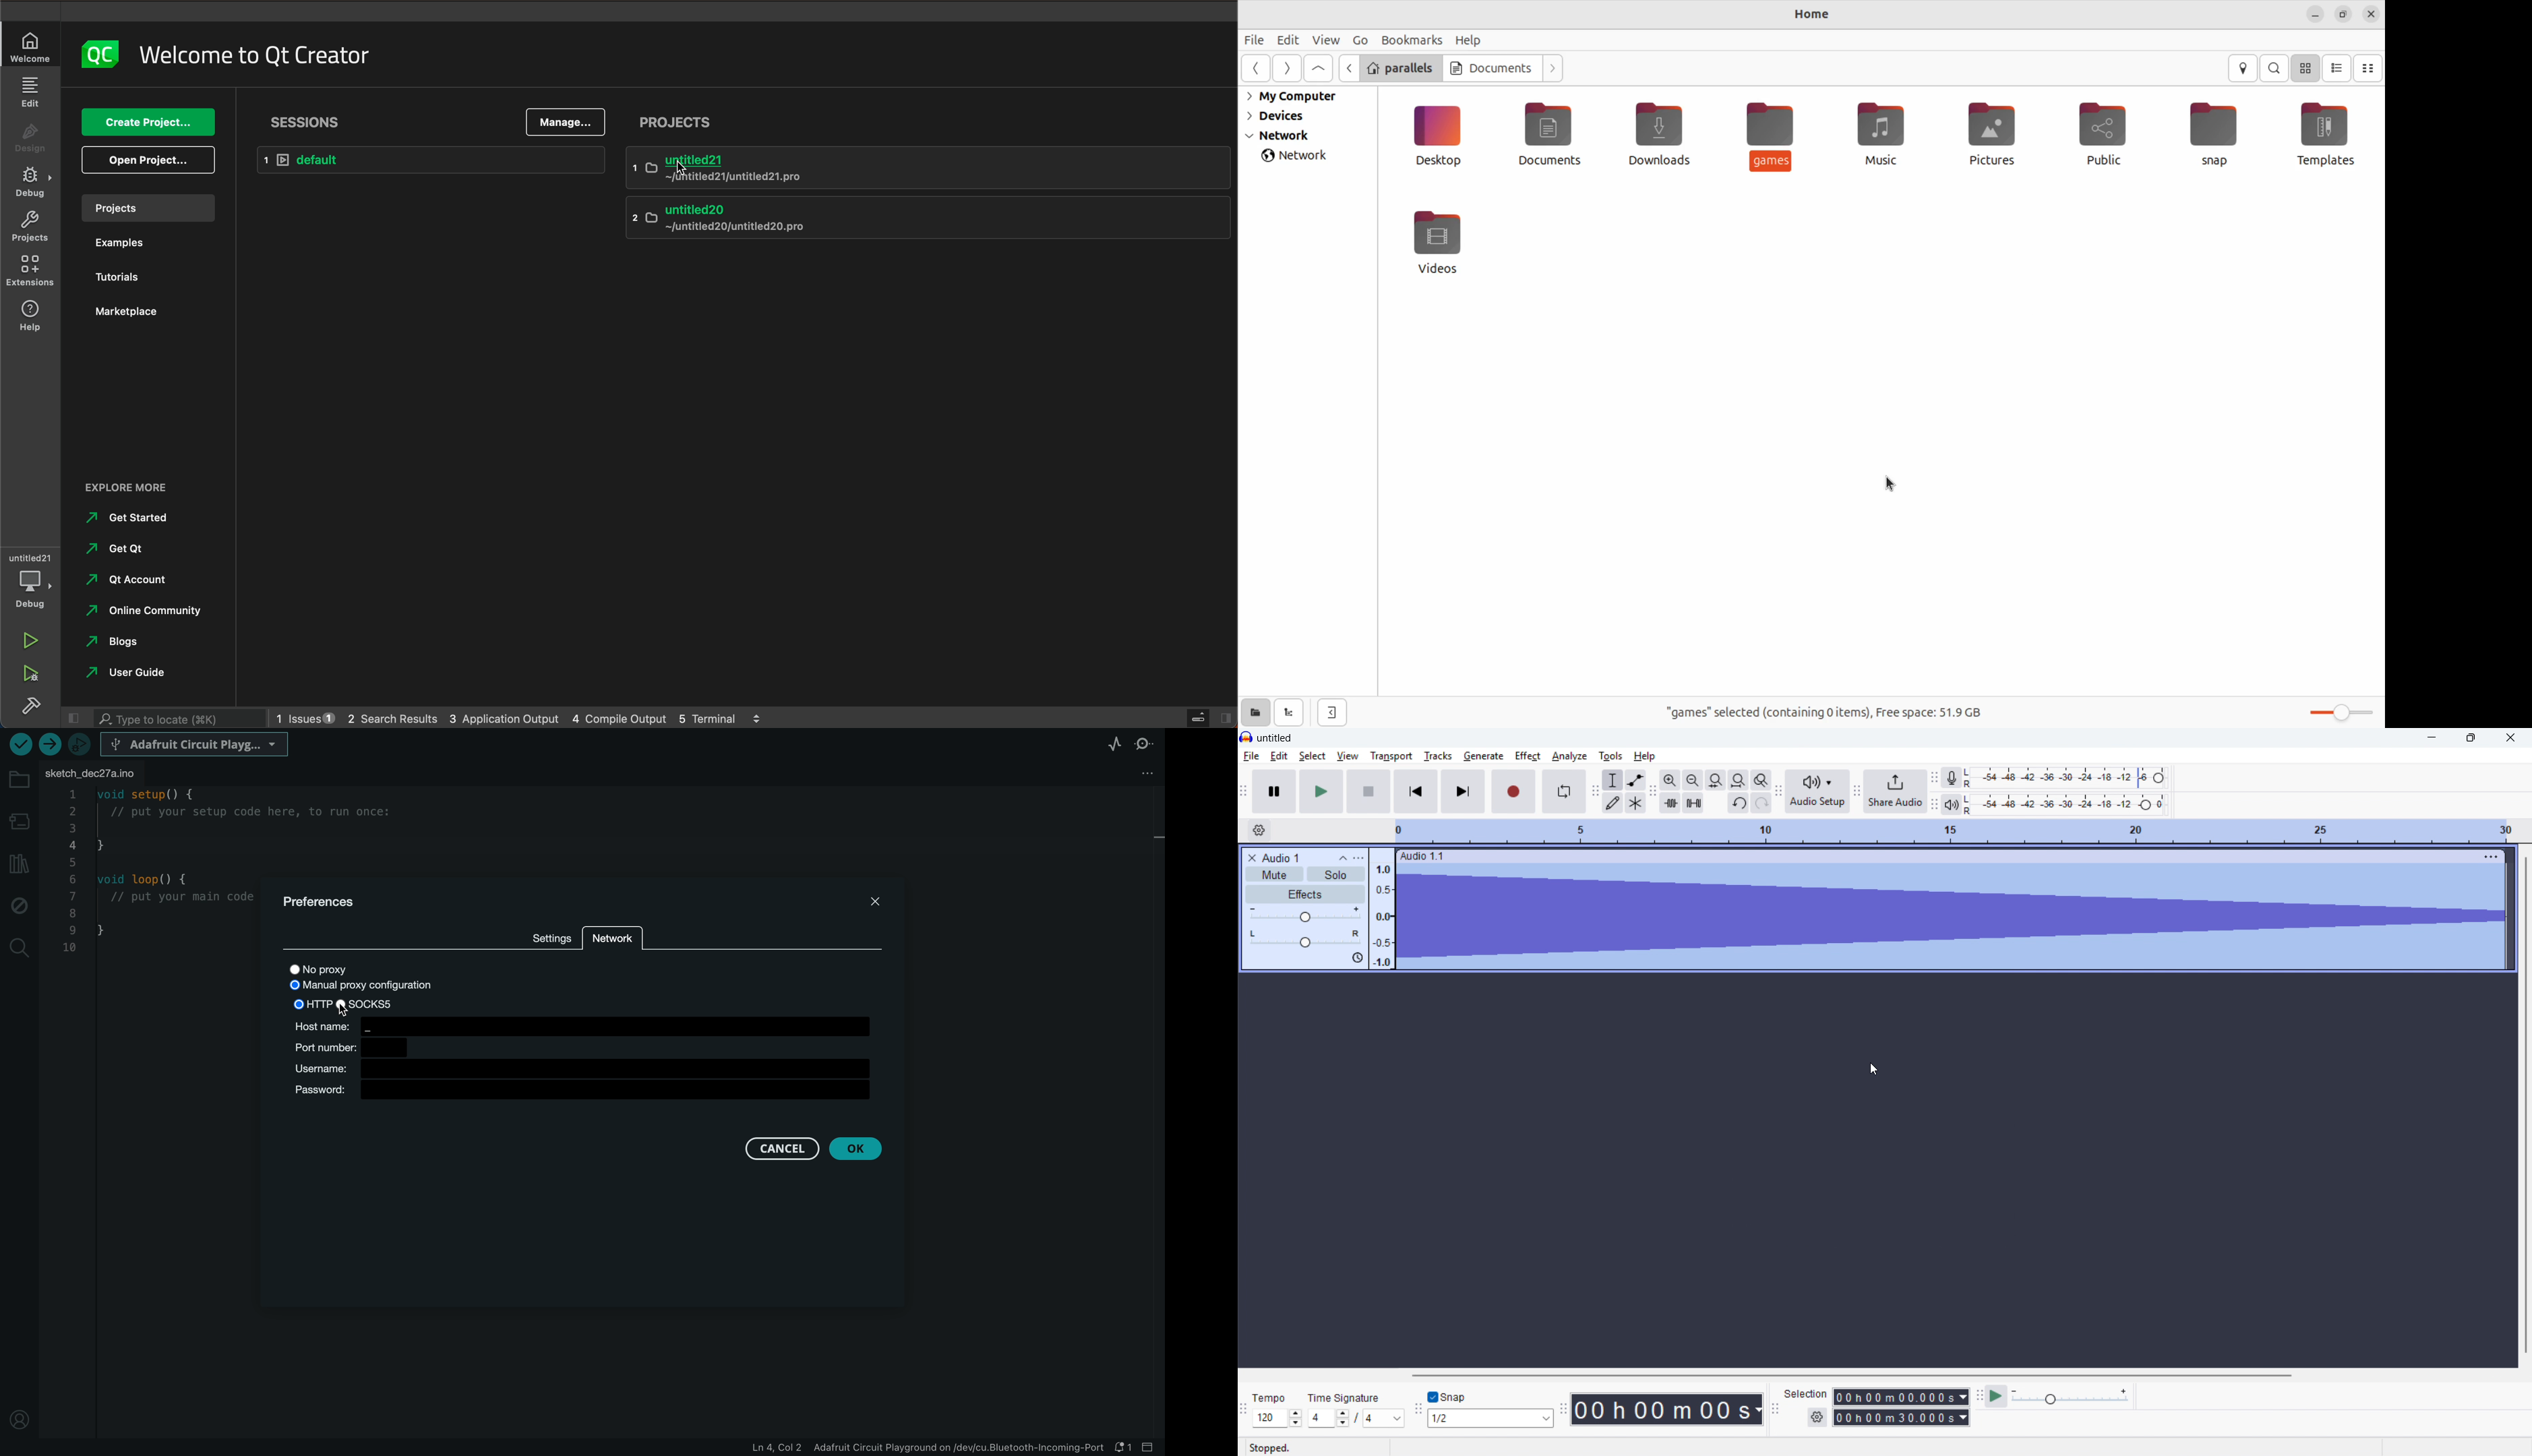  I want to click on open, so click(151, 159).